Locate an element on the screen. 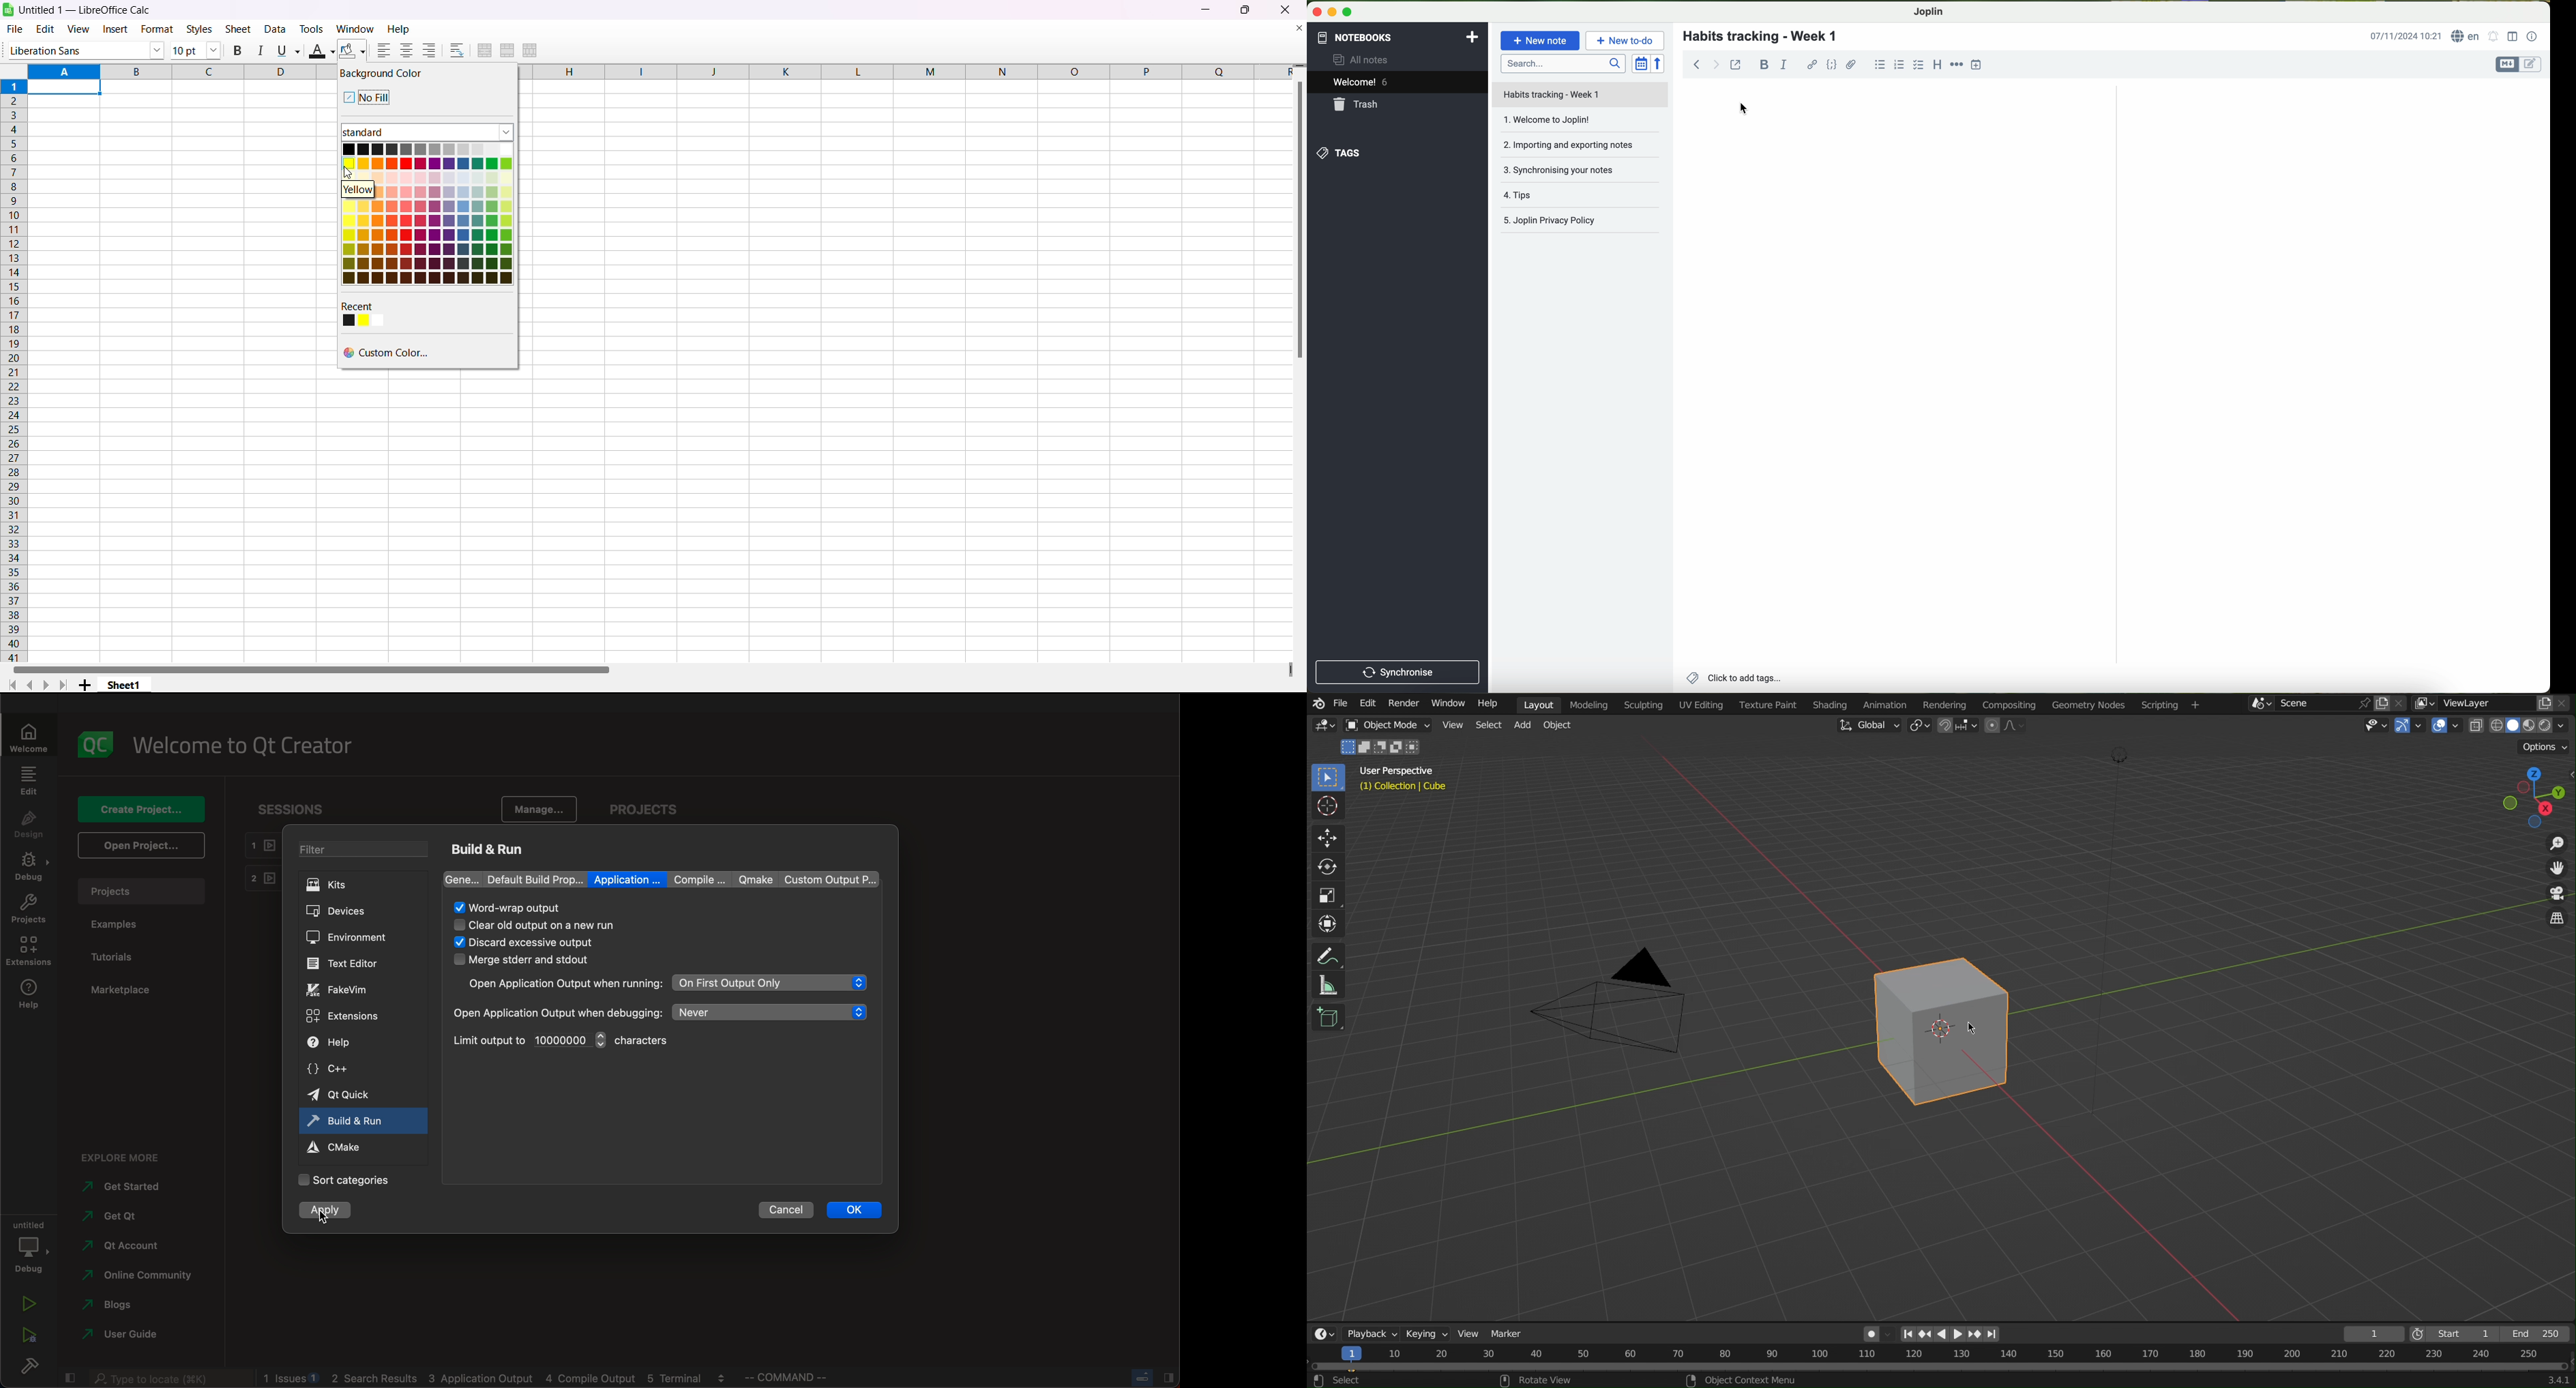  importing and exporting notes is located at coordinates (1579, 148).